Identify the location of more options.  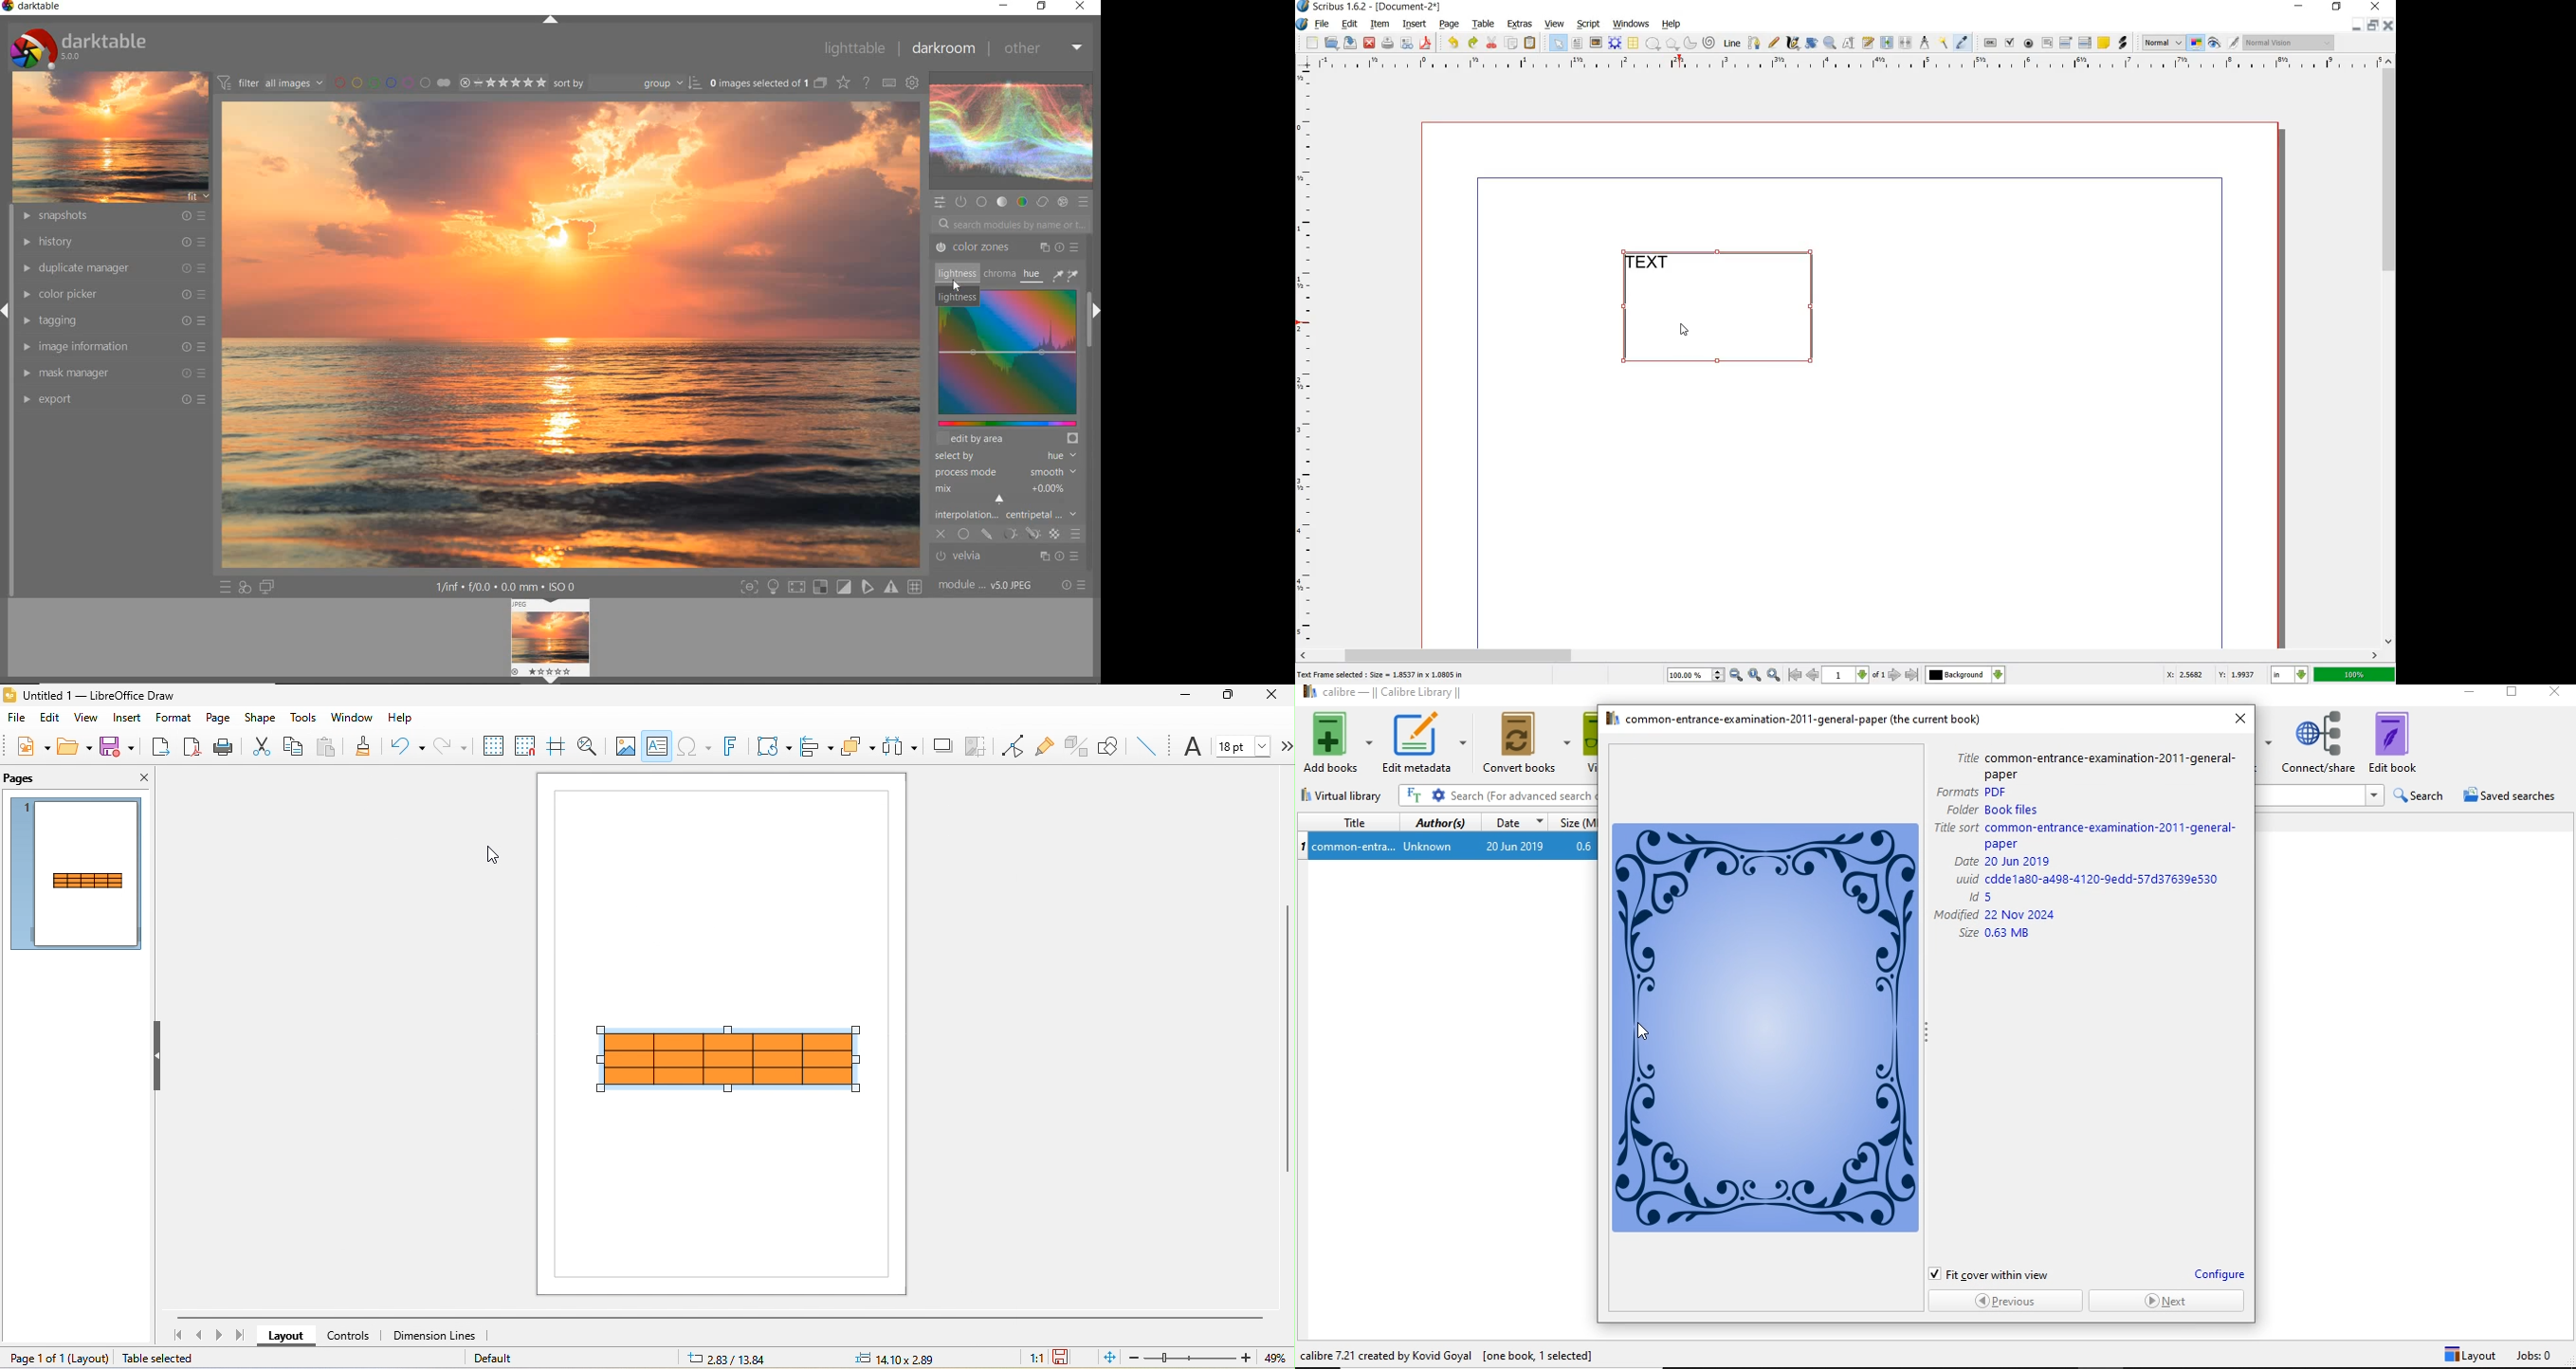
(1283, 745).